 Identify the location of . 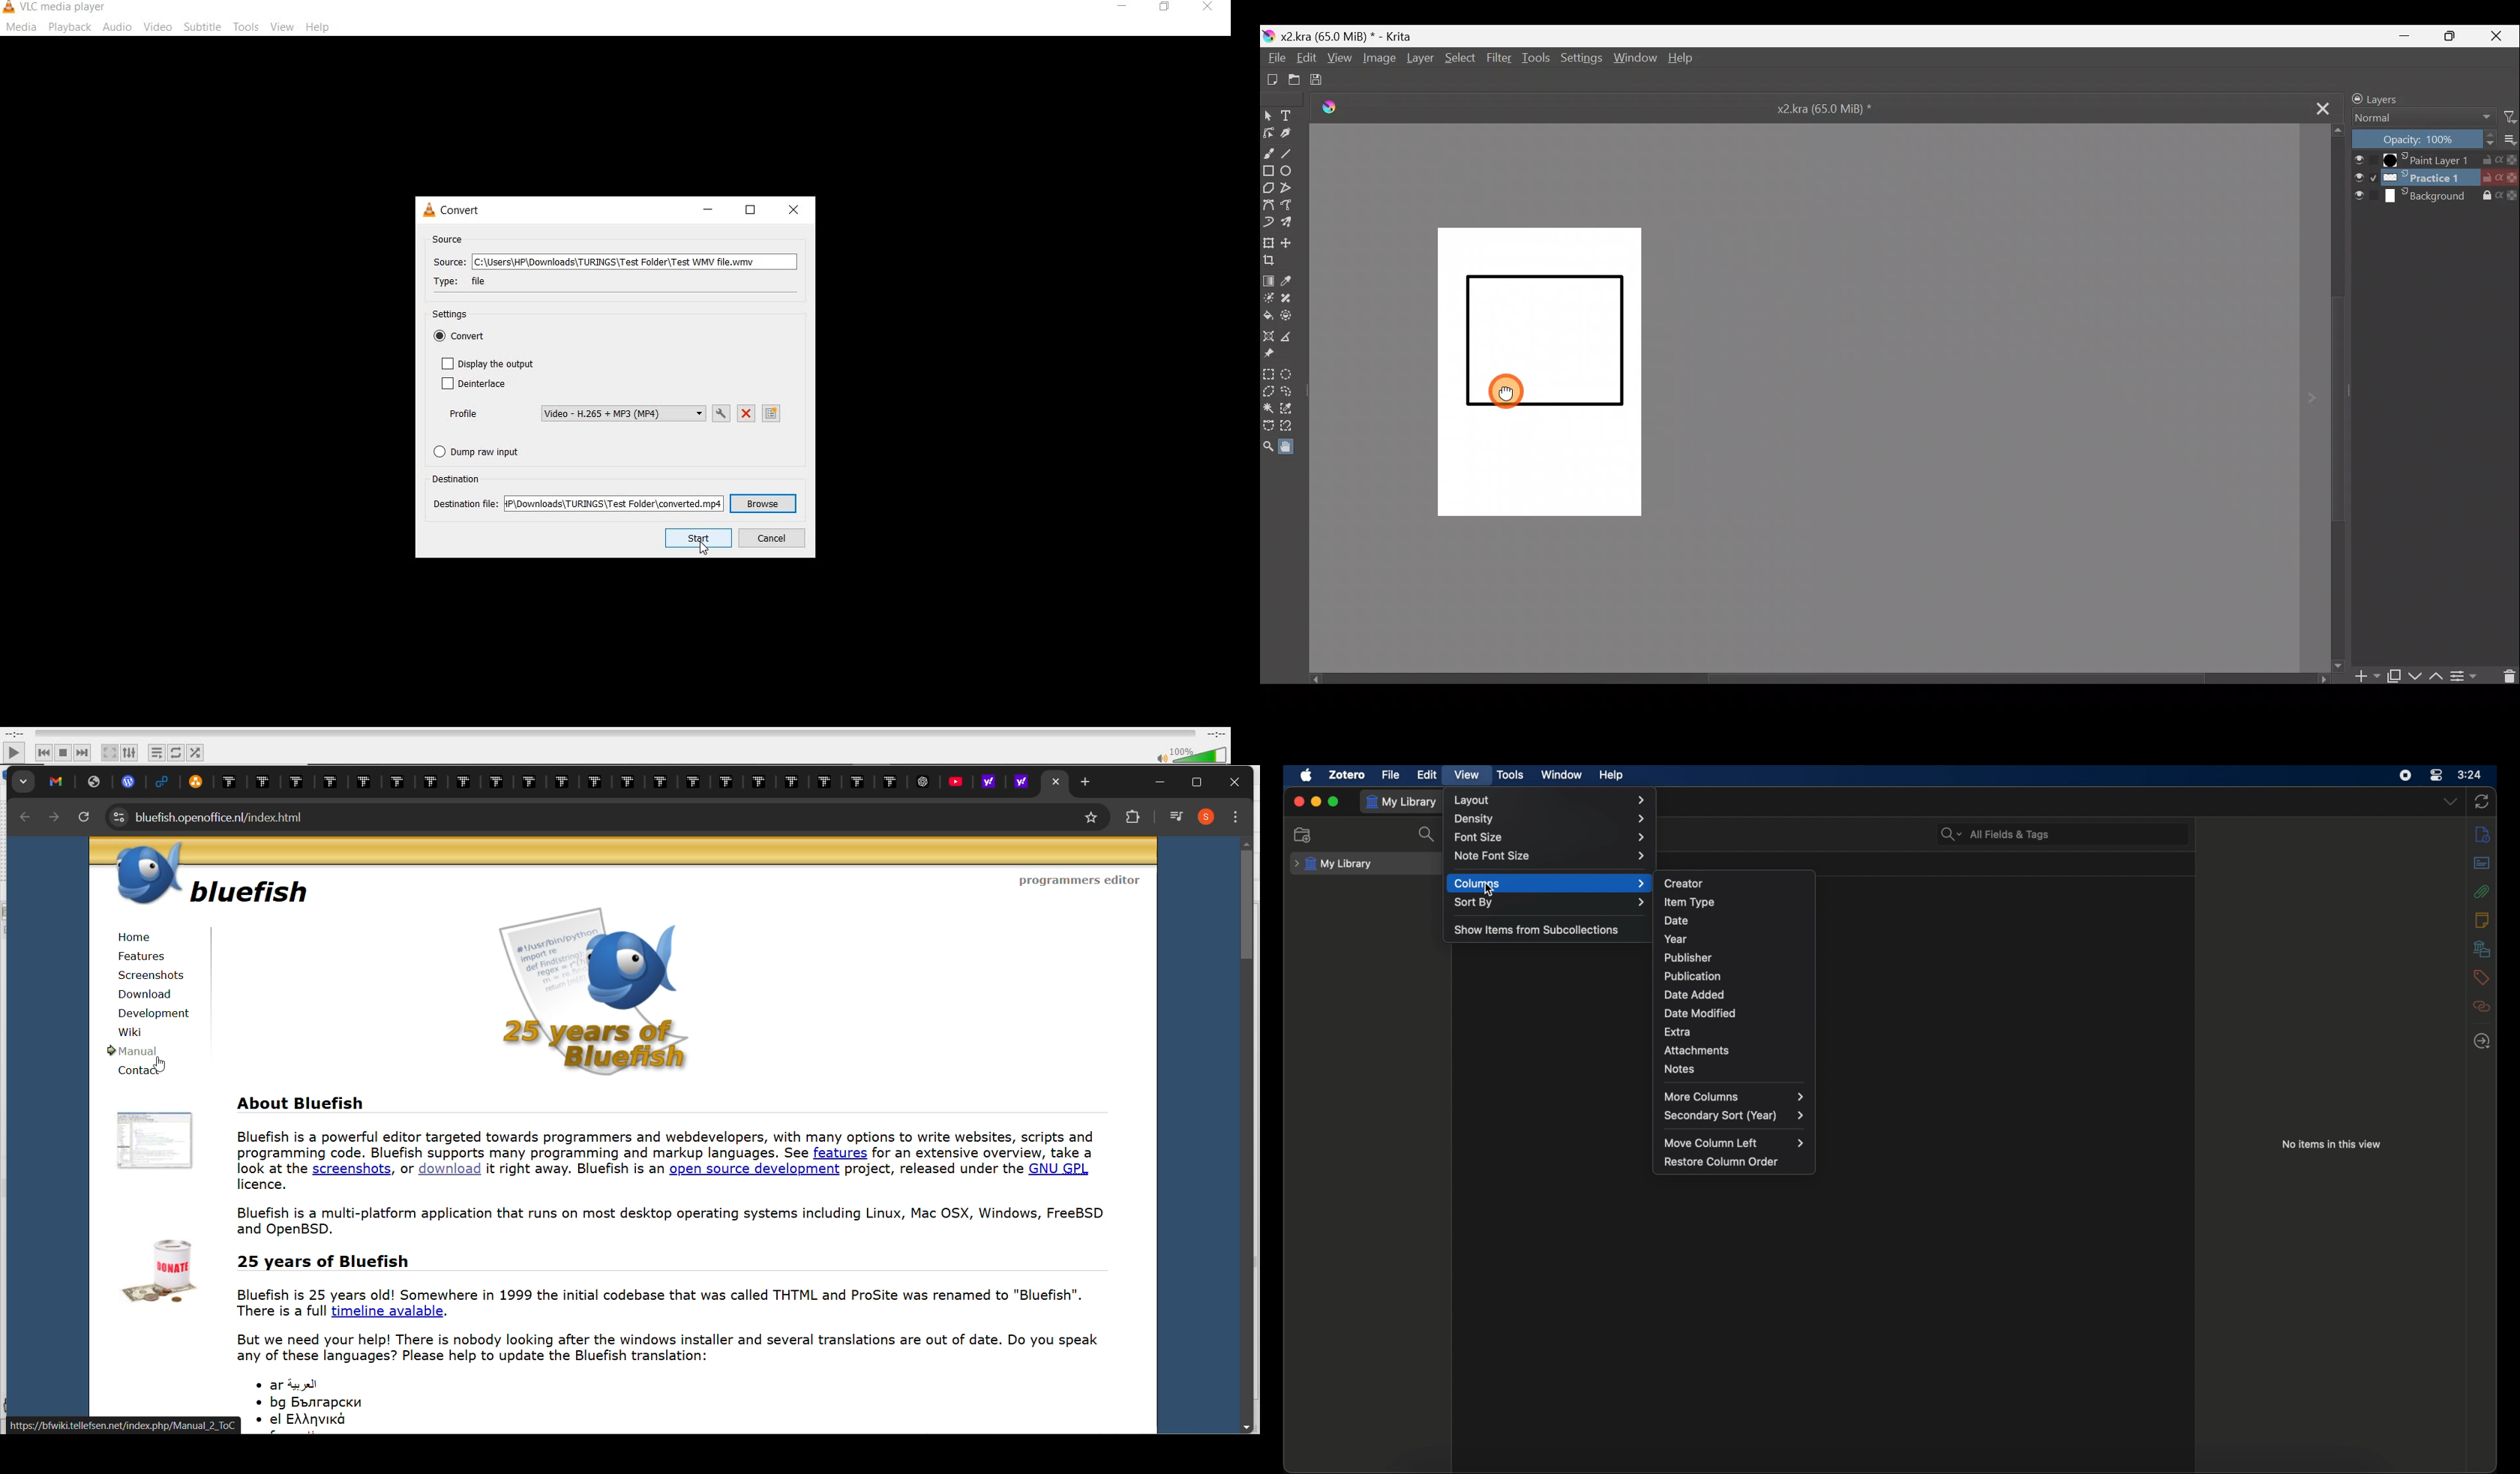
(2482, 835).